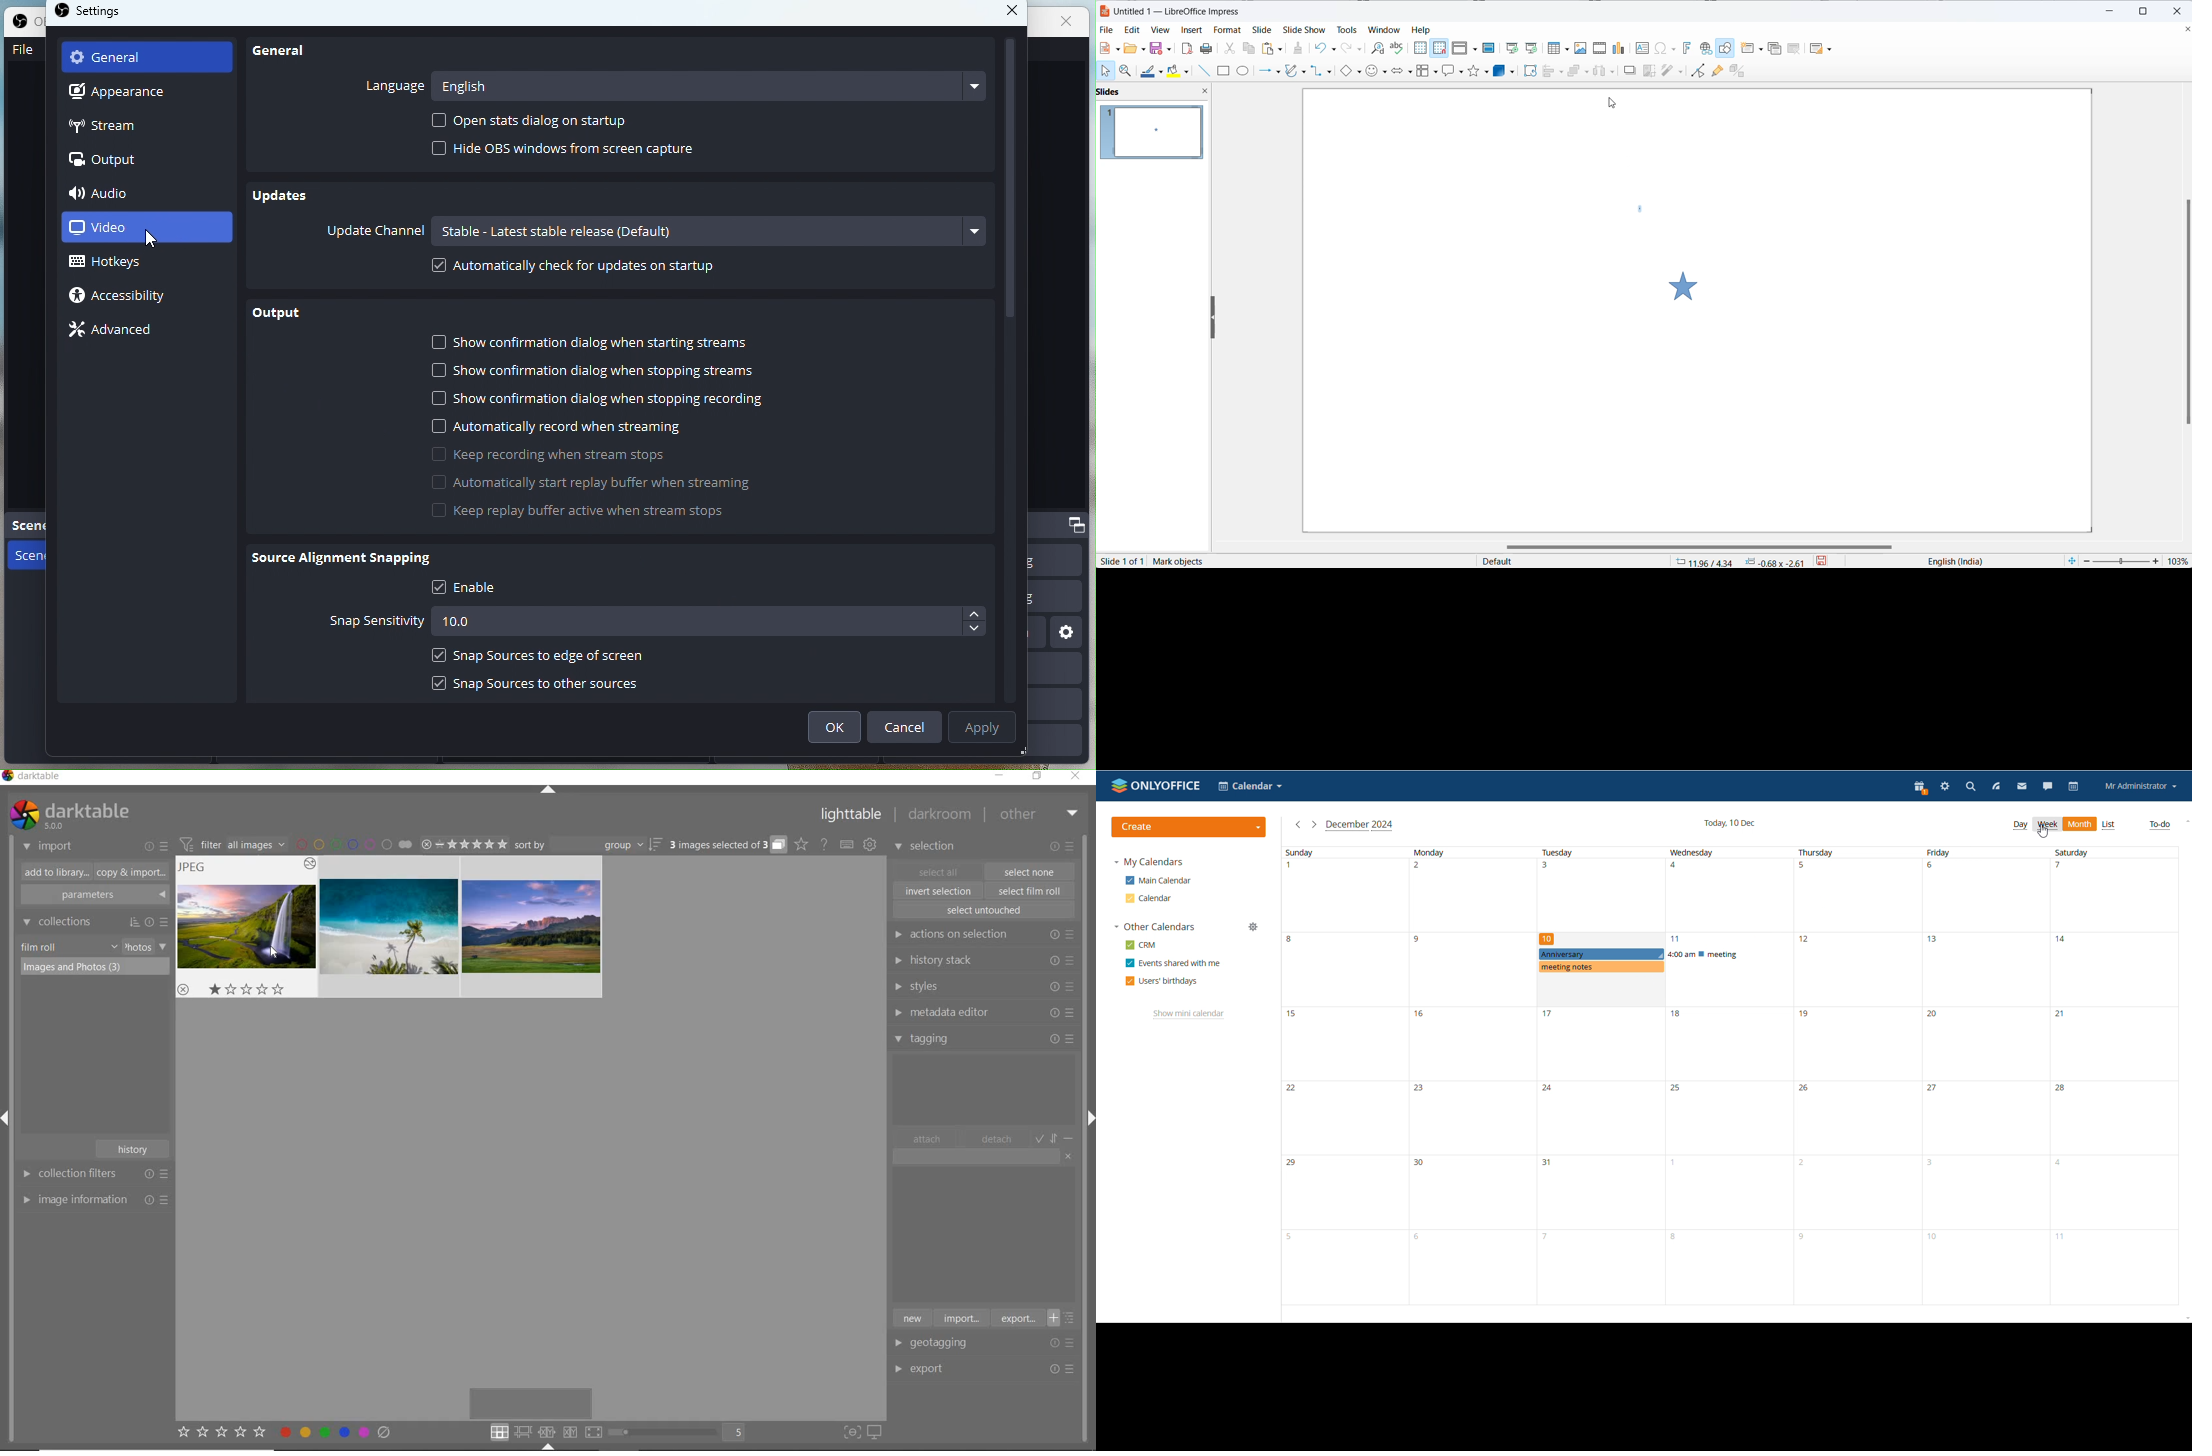 Image resolution: width=2212 pixels, height=1456 pixels. What do you see at coordinates (1401, 71) in the screenshot?
I see `block arrows` at bounding box center [1401, 71].